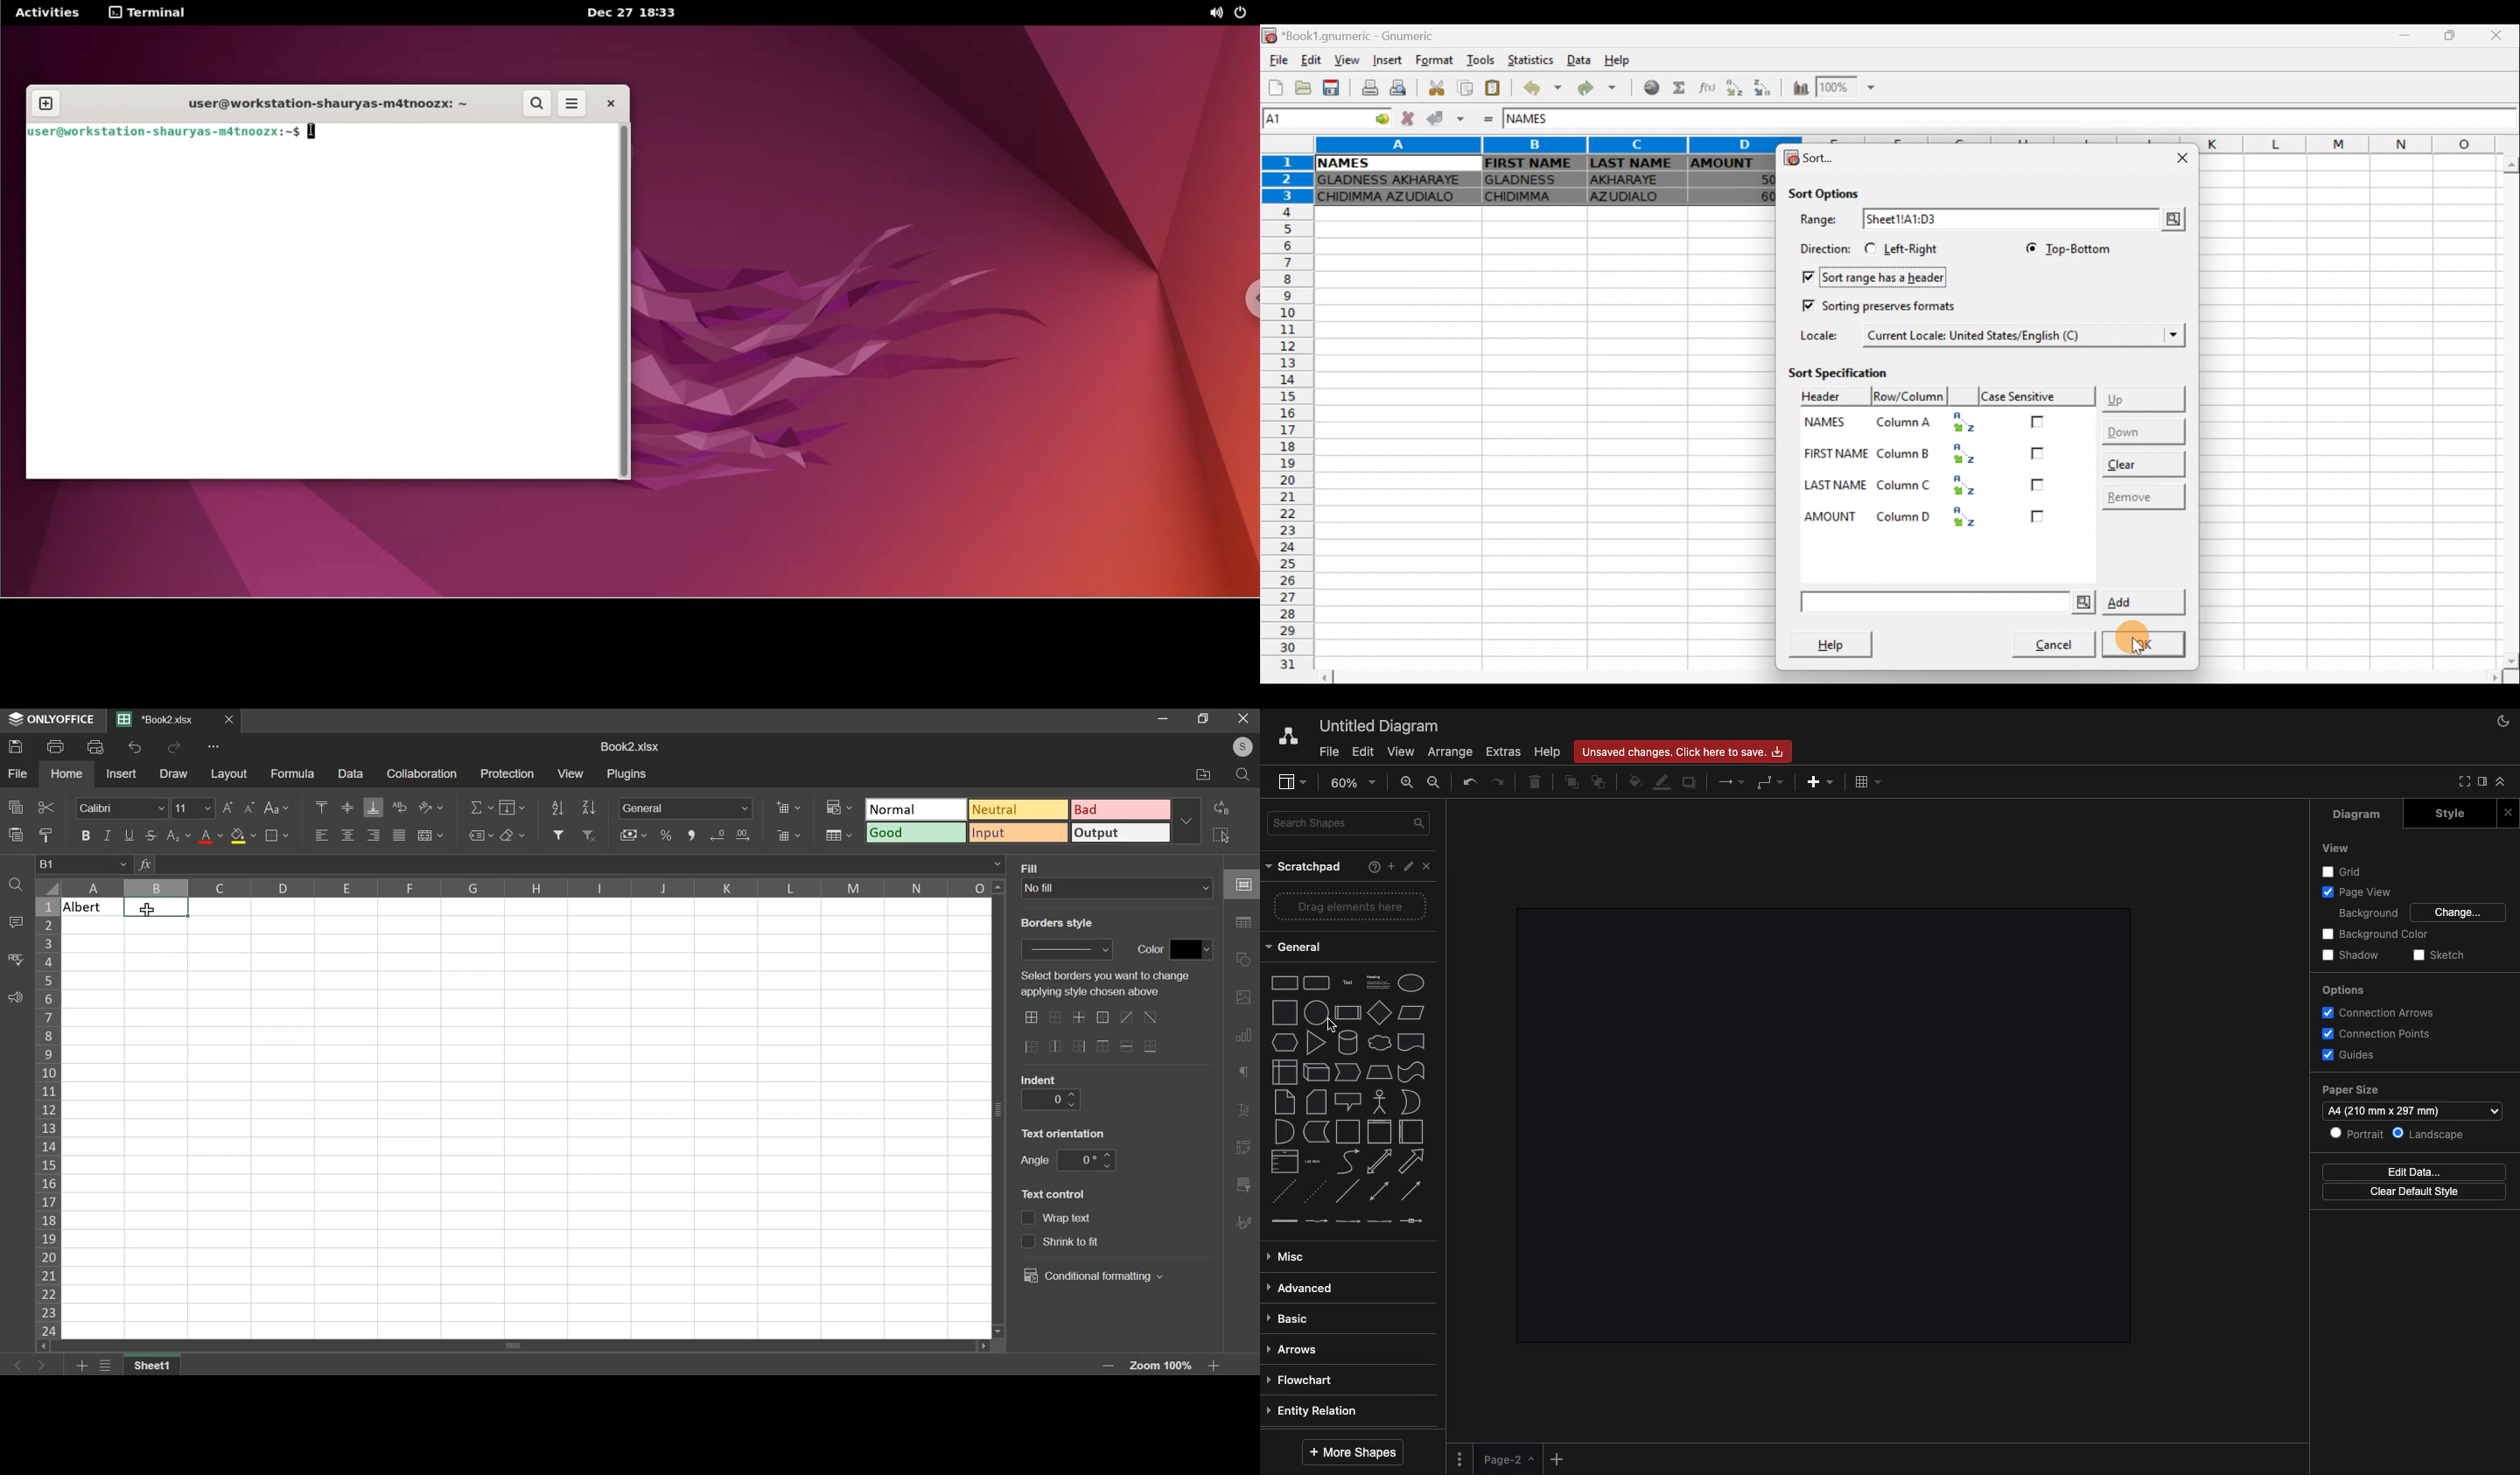 Image resolution: width=2520 pixels, height=1484 pixels. Describe the element at coordinates (2509, 811) in the screenshot. I see `Close` at that location.